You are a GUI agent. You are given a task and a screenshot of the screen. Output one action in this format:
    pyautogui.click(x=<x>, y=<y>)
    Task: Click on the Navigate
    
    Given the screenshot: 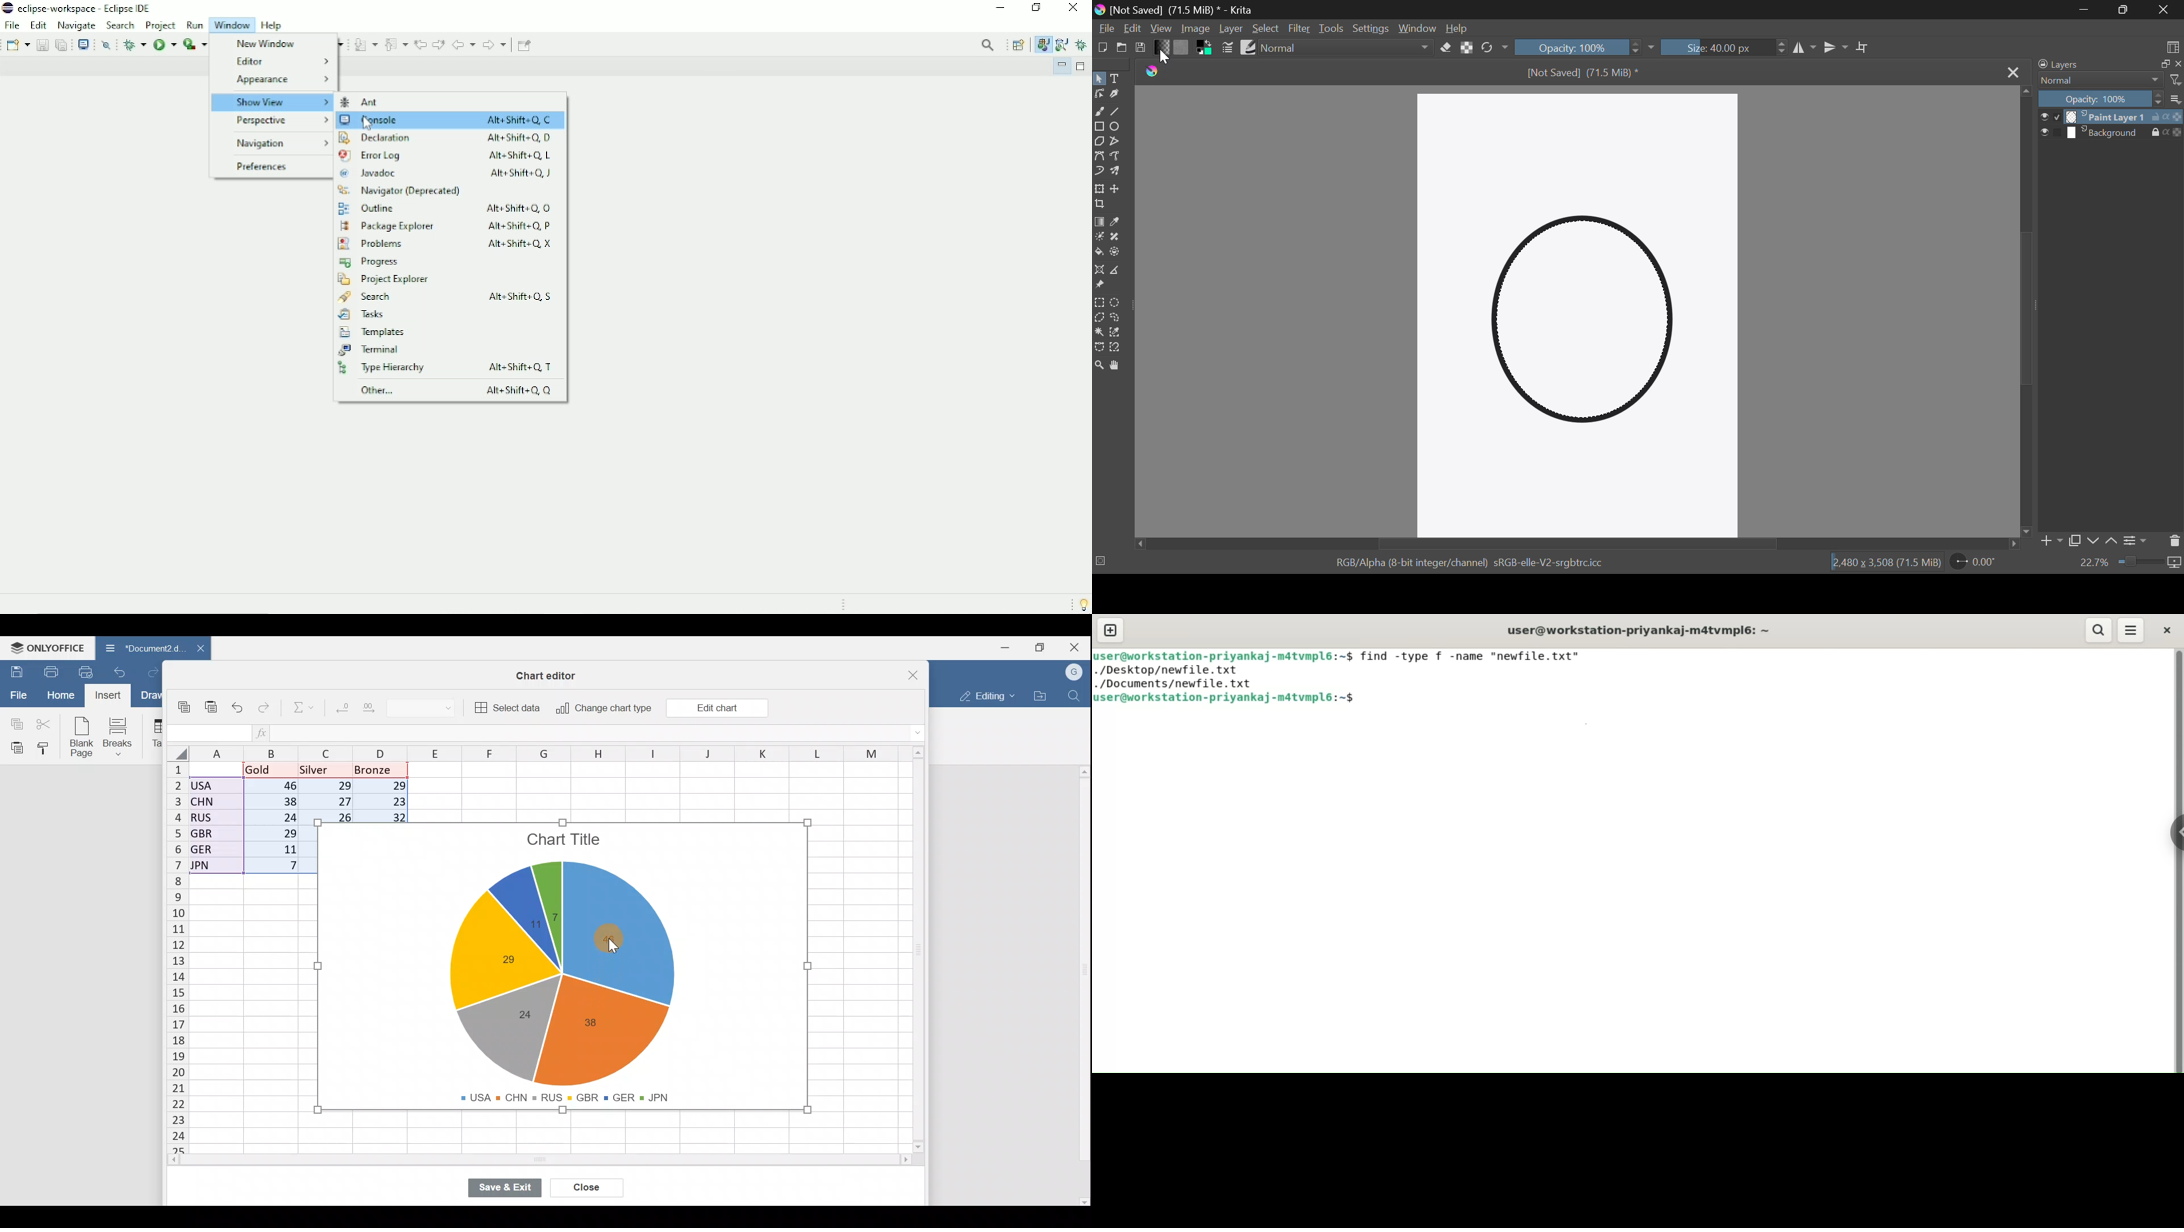 What is the action you would take?
    pyautogui.click(x=78, y=25)
    